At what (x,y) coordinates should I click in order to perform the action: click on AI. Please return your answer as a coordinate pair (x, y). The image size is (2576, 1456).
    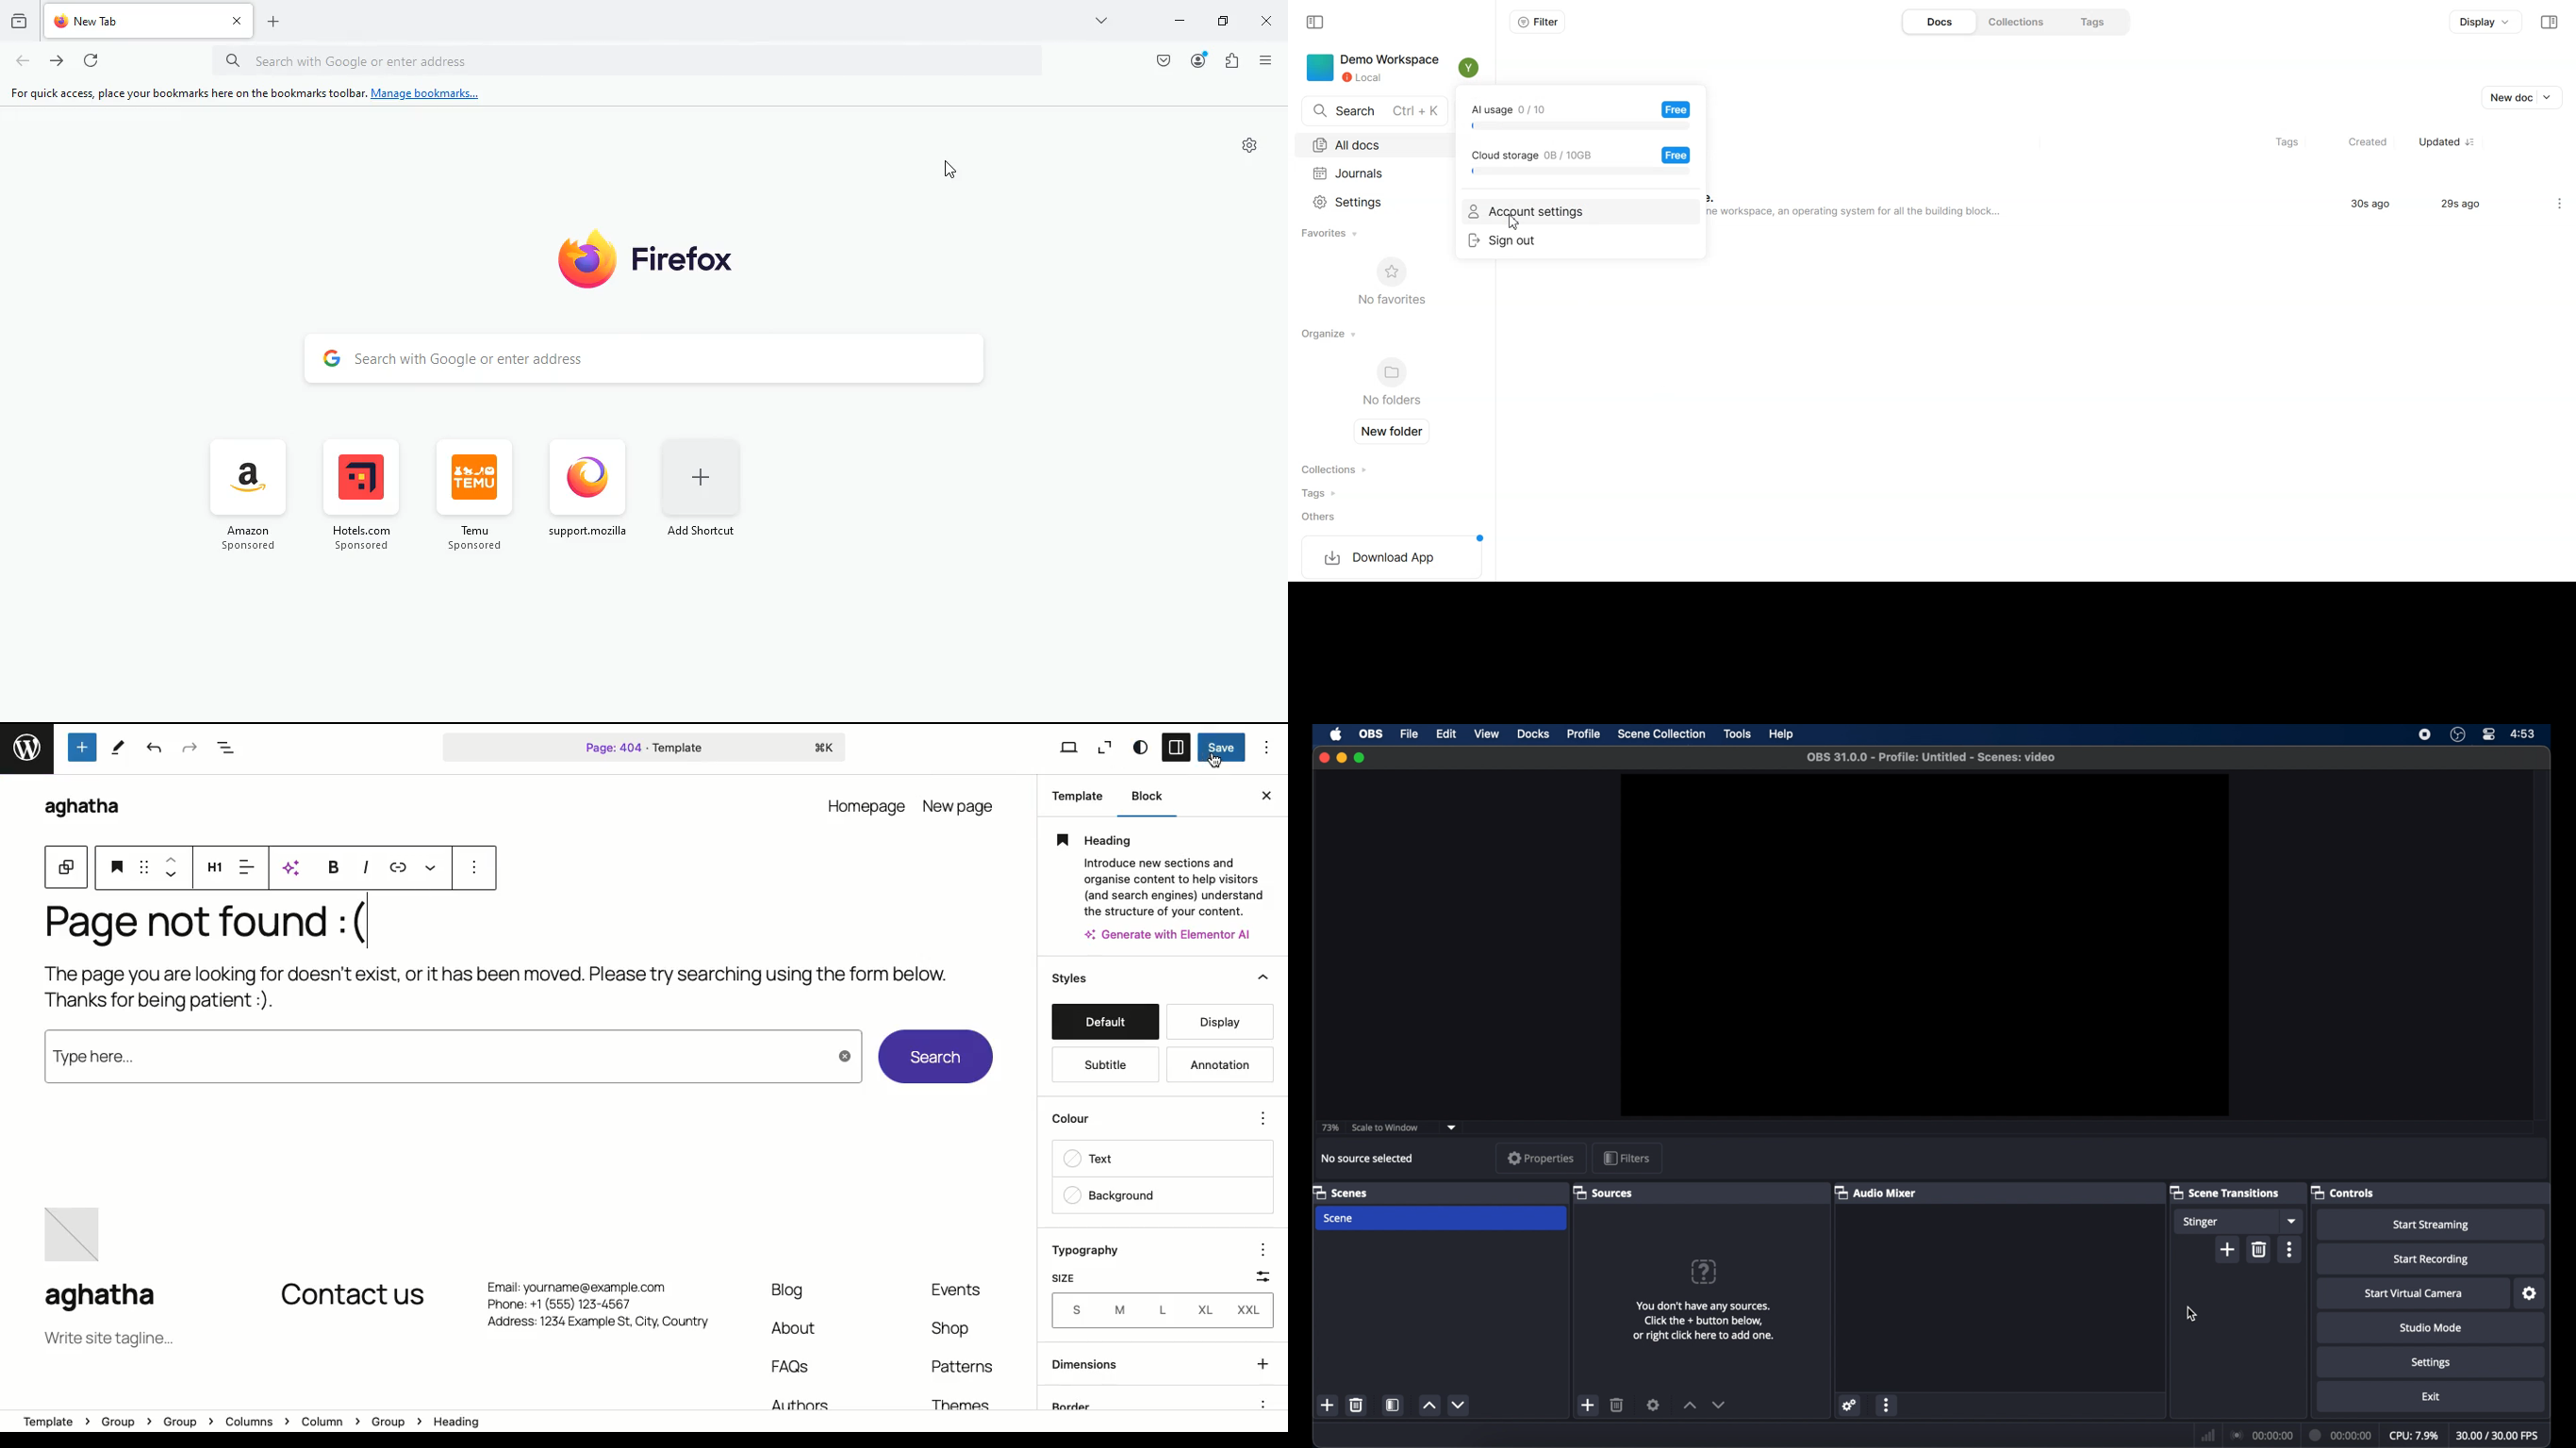
    Looking at the image, I should click on (292, 867).